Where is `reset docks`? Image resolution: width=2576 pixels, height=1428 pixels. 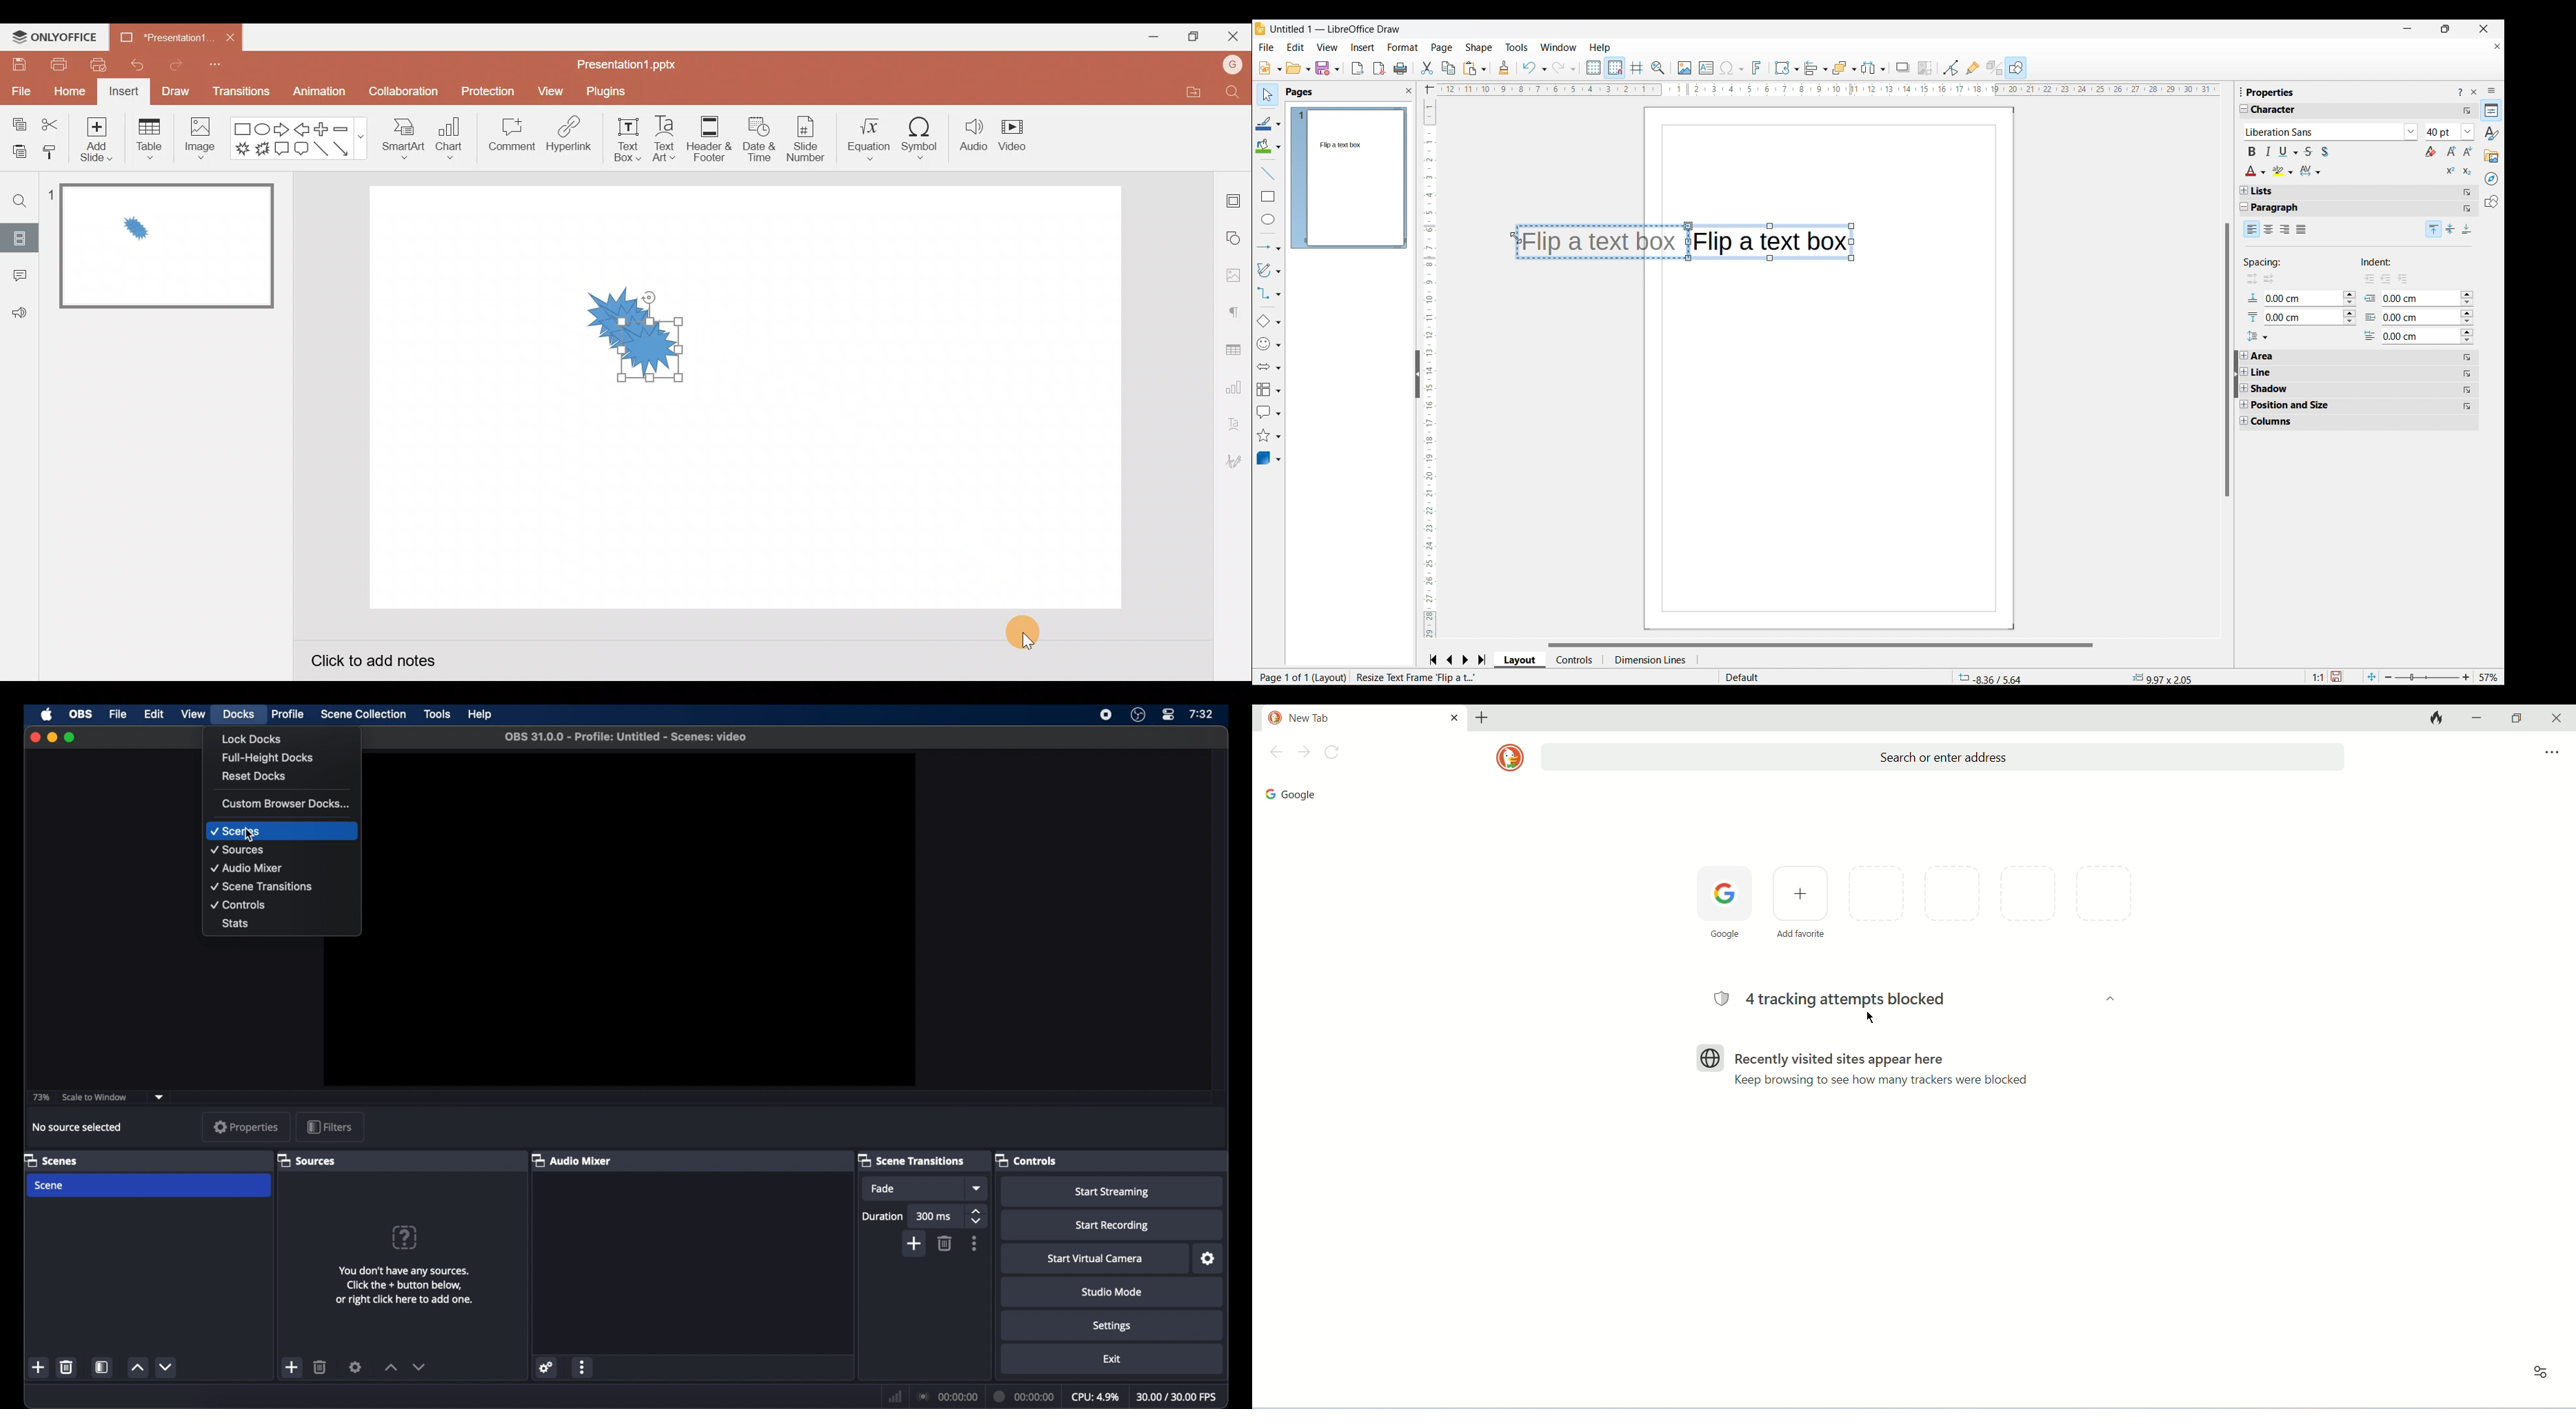 reset docks is located at coordinates (254, 776).